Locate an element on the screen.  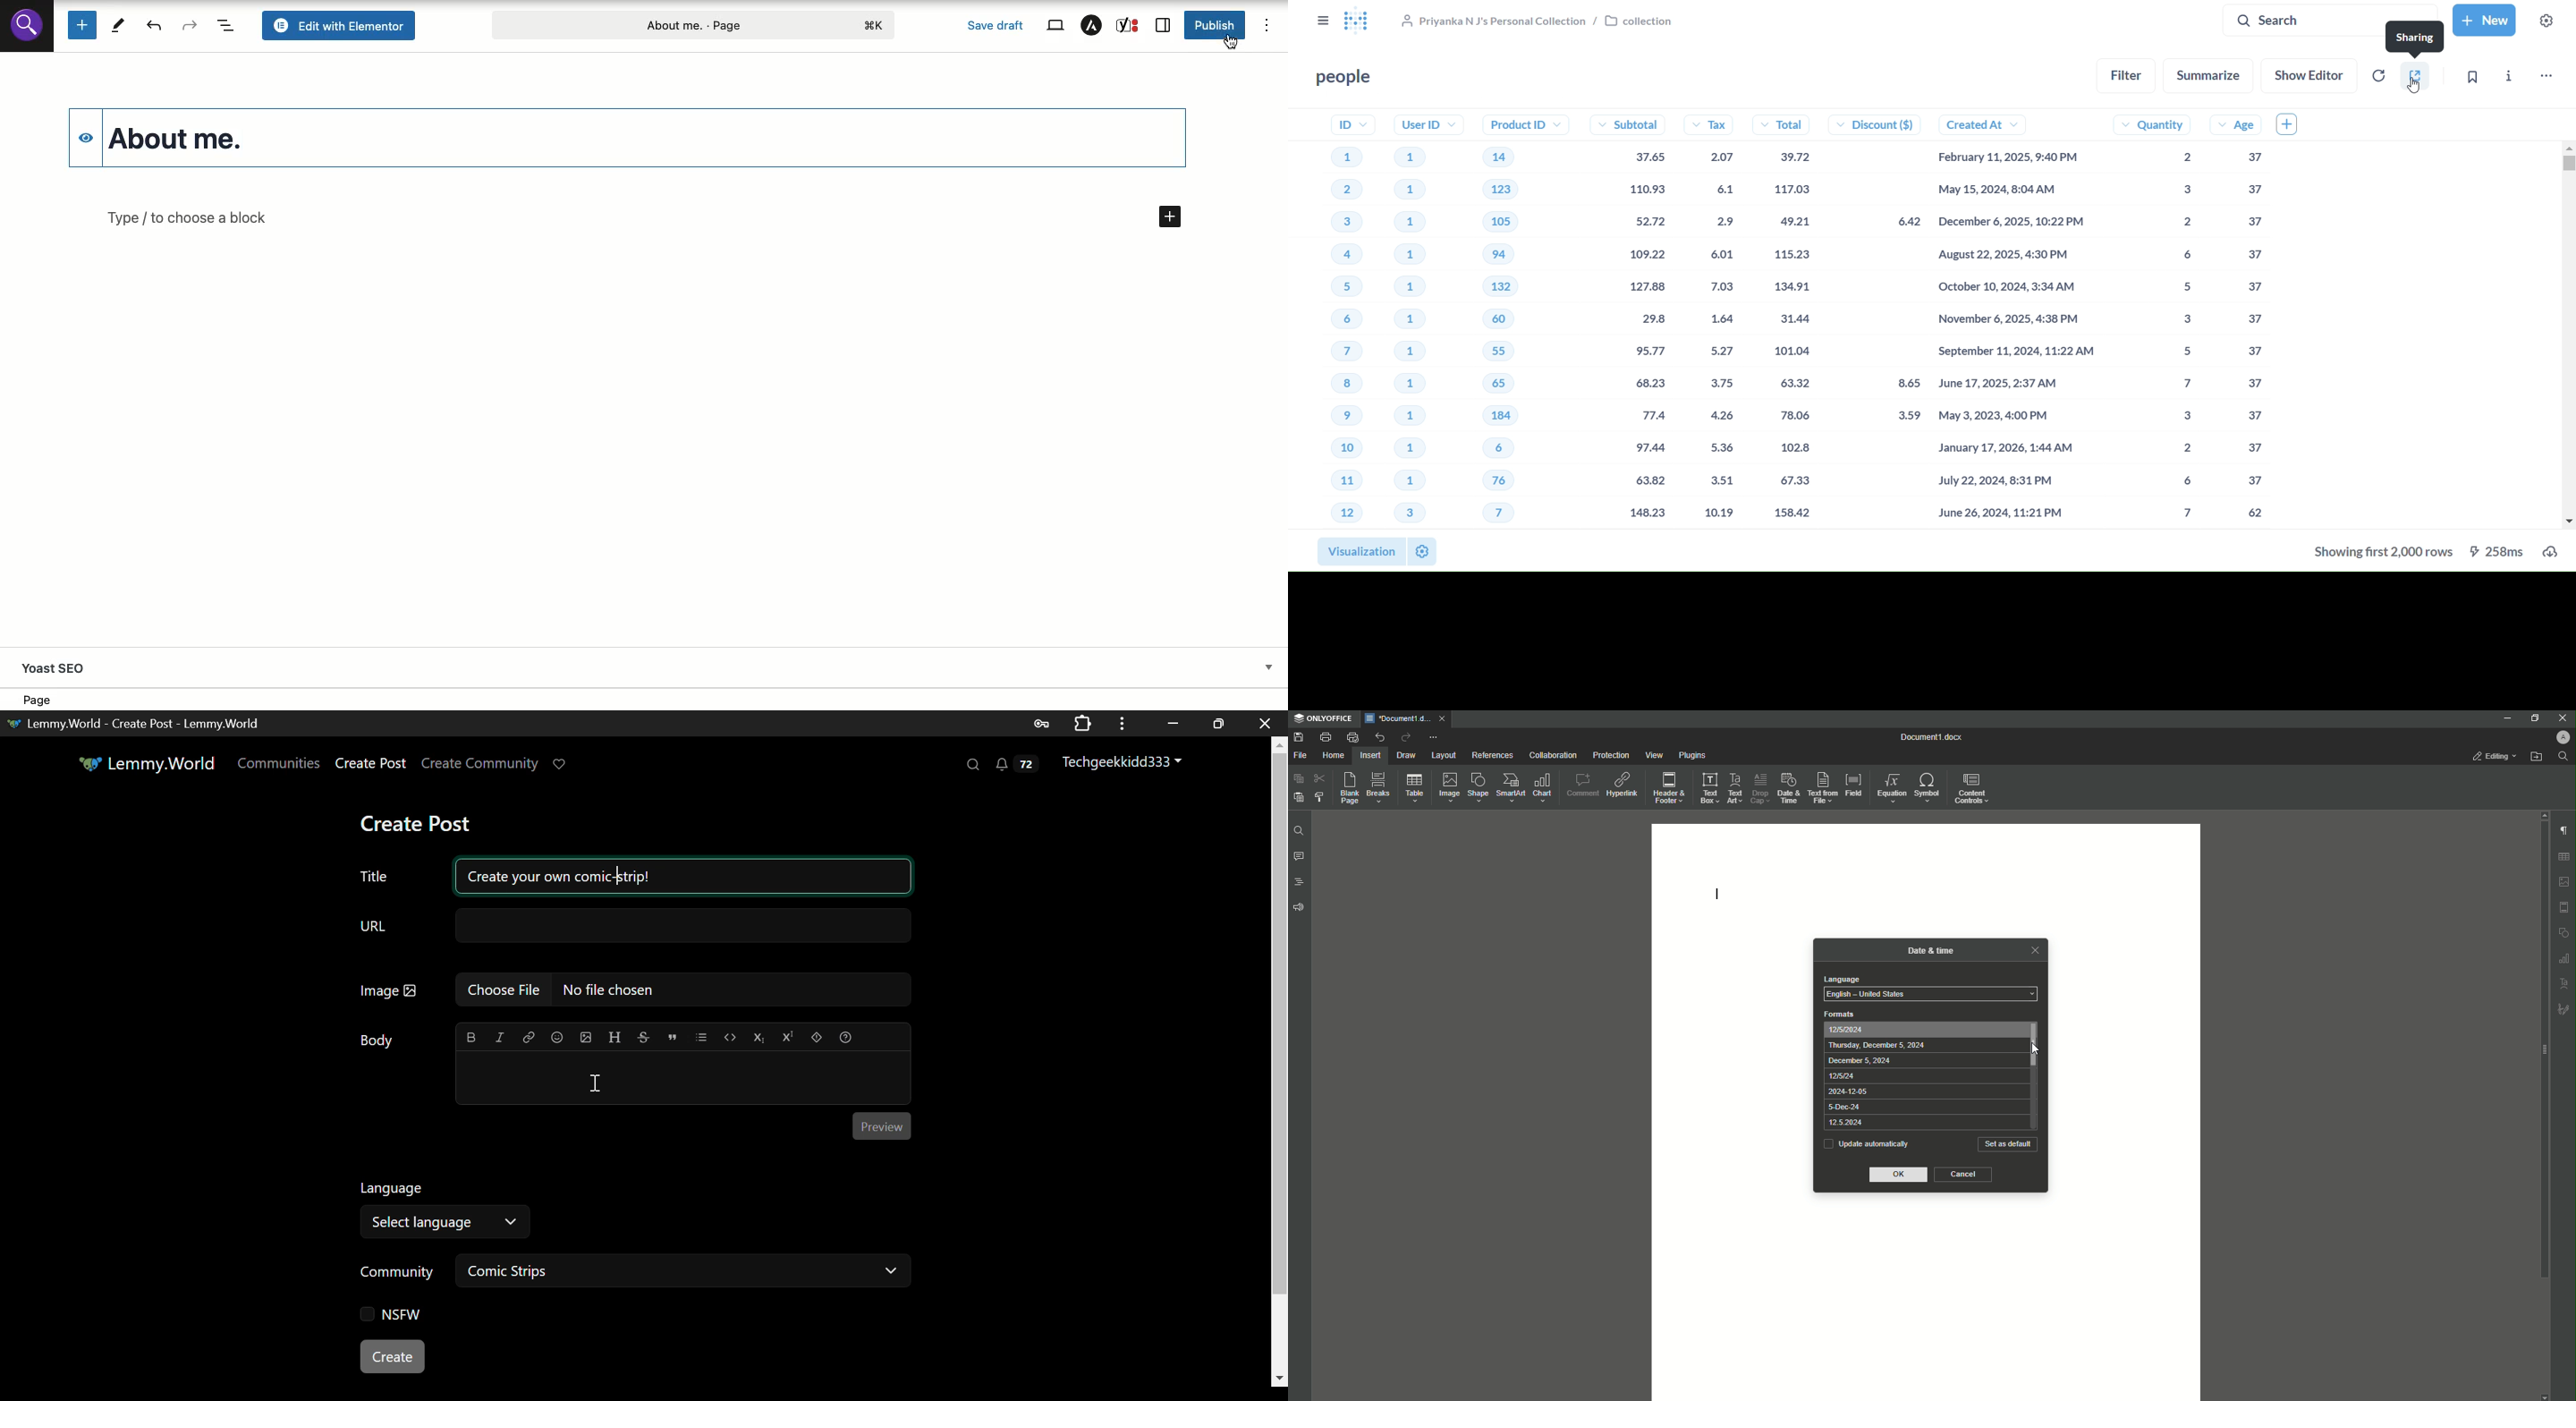
OK is located at coordinates (1900, 1176).